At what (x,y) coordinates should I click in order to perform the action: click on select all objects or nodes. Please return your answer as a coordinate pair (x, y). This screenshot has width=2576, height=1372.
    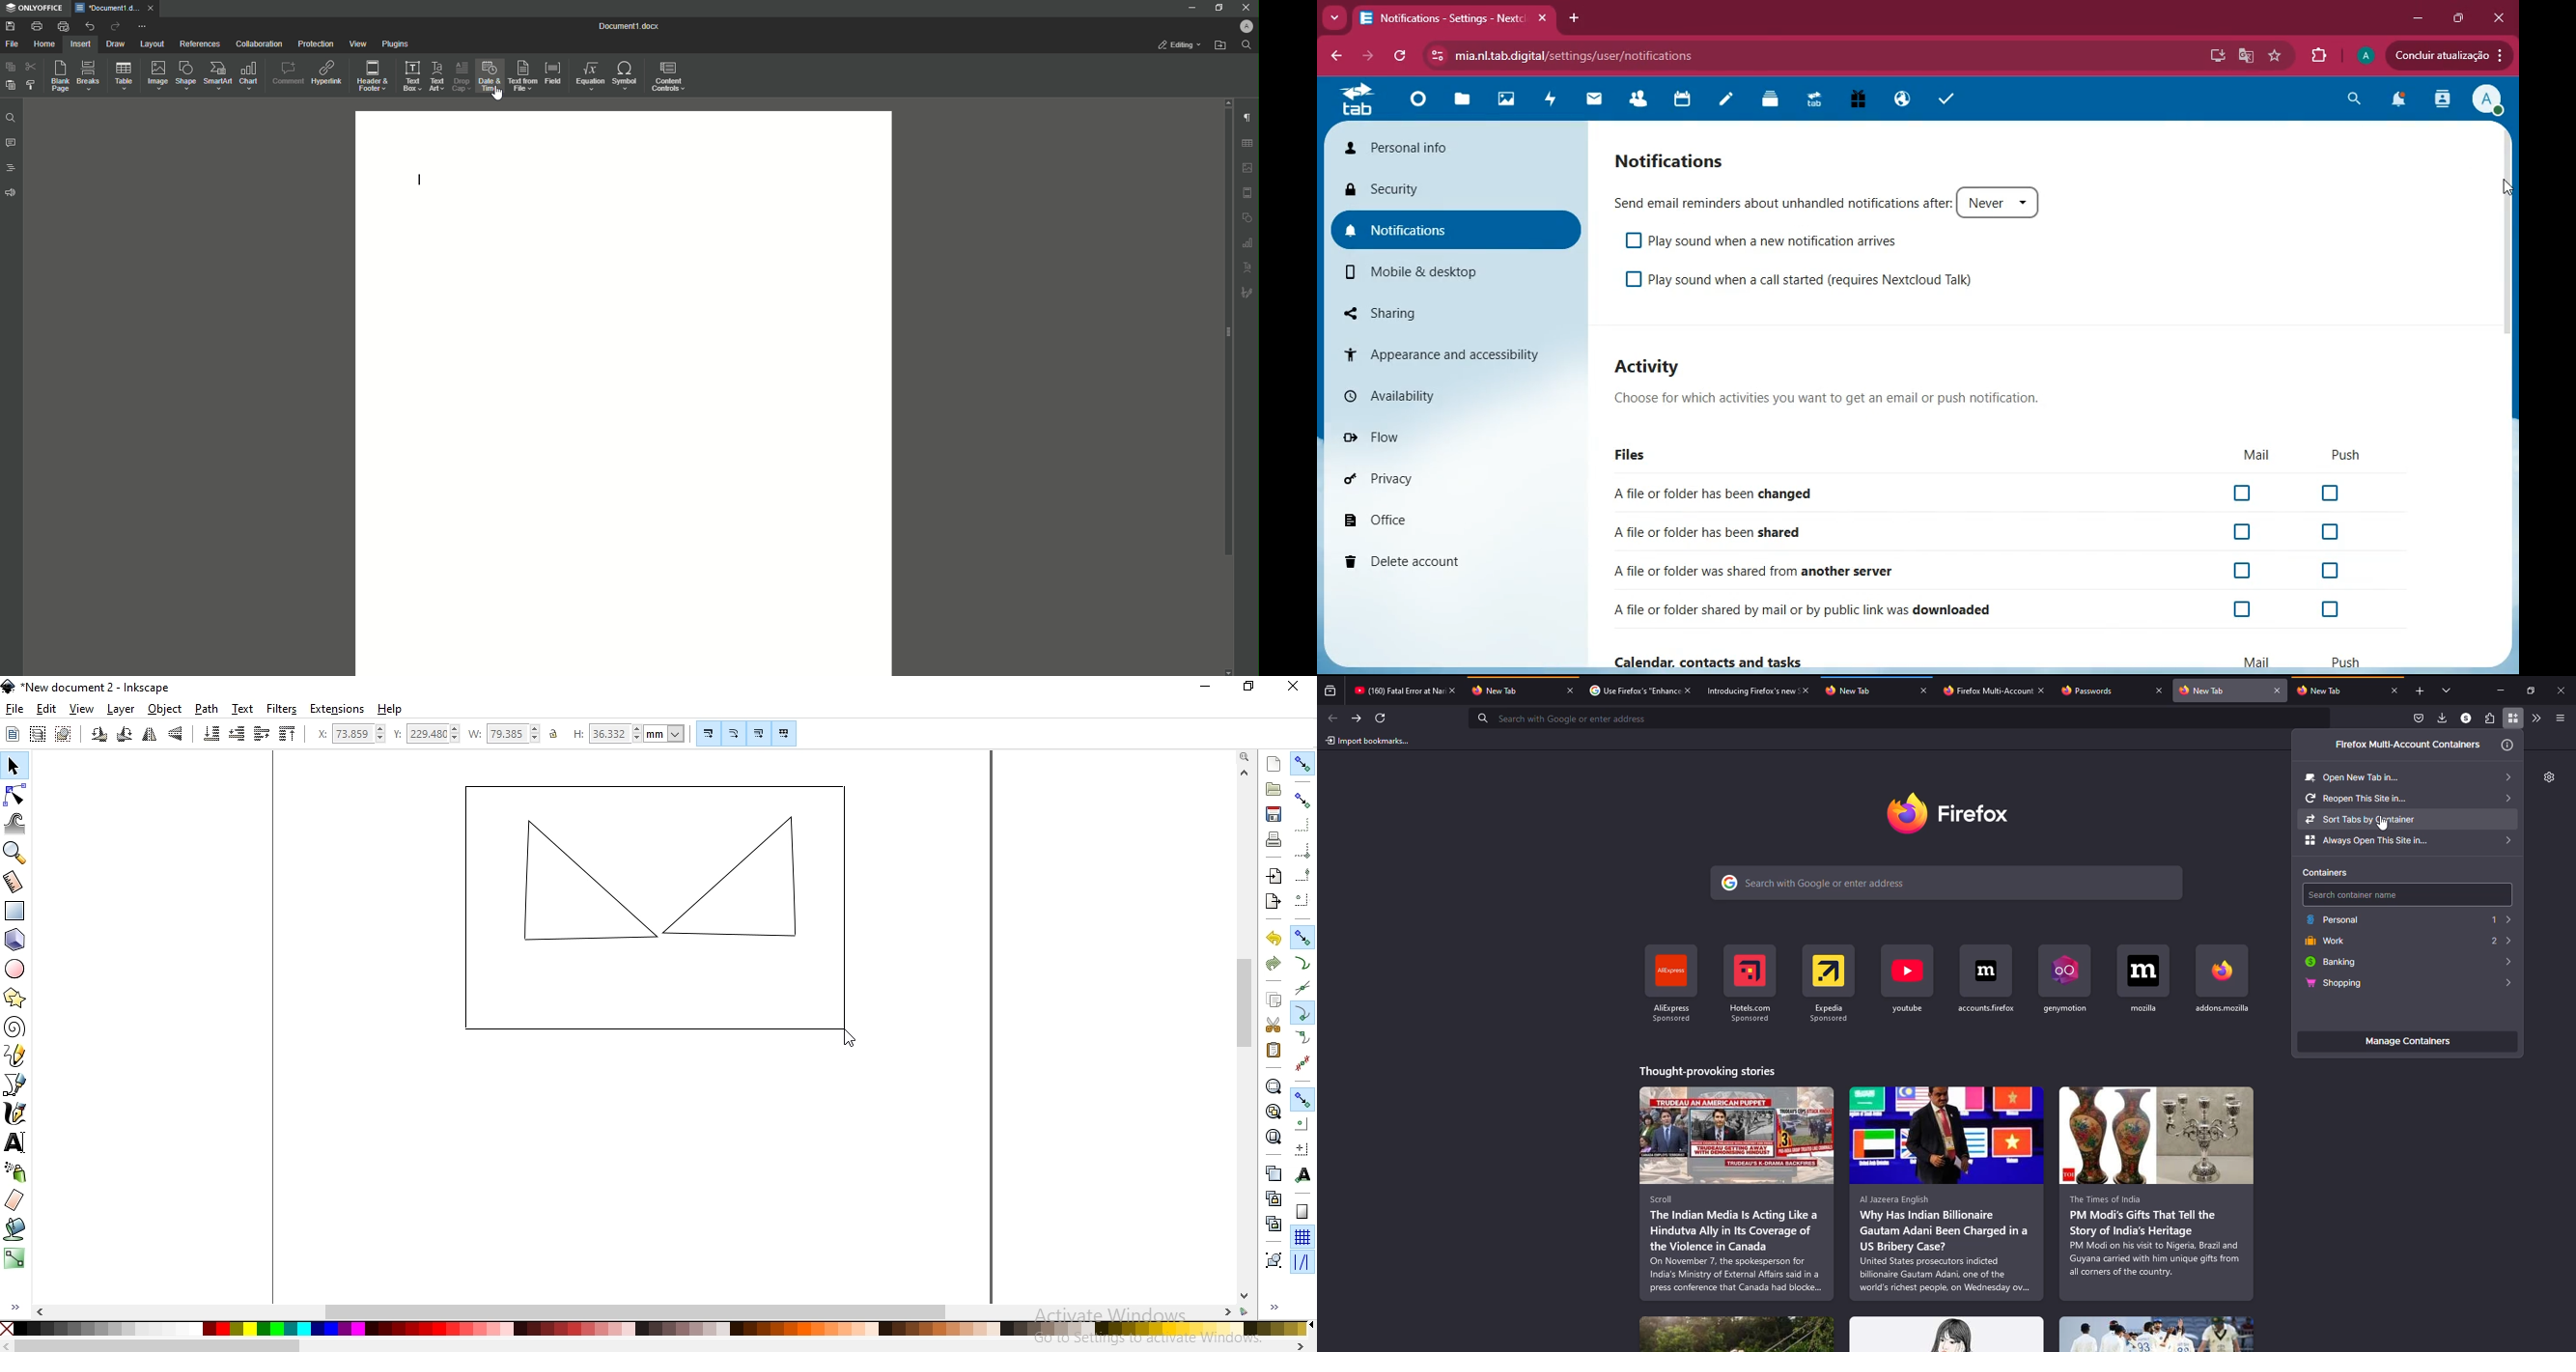
    Looking at the image, I should click on (12, 734).